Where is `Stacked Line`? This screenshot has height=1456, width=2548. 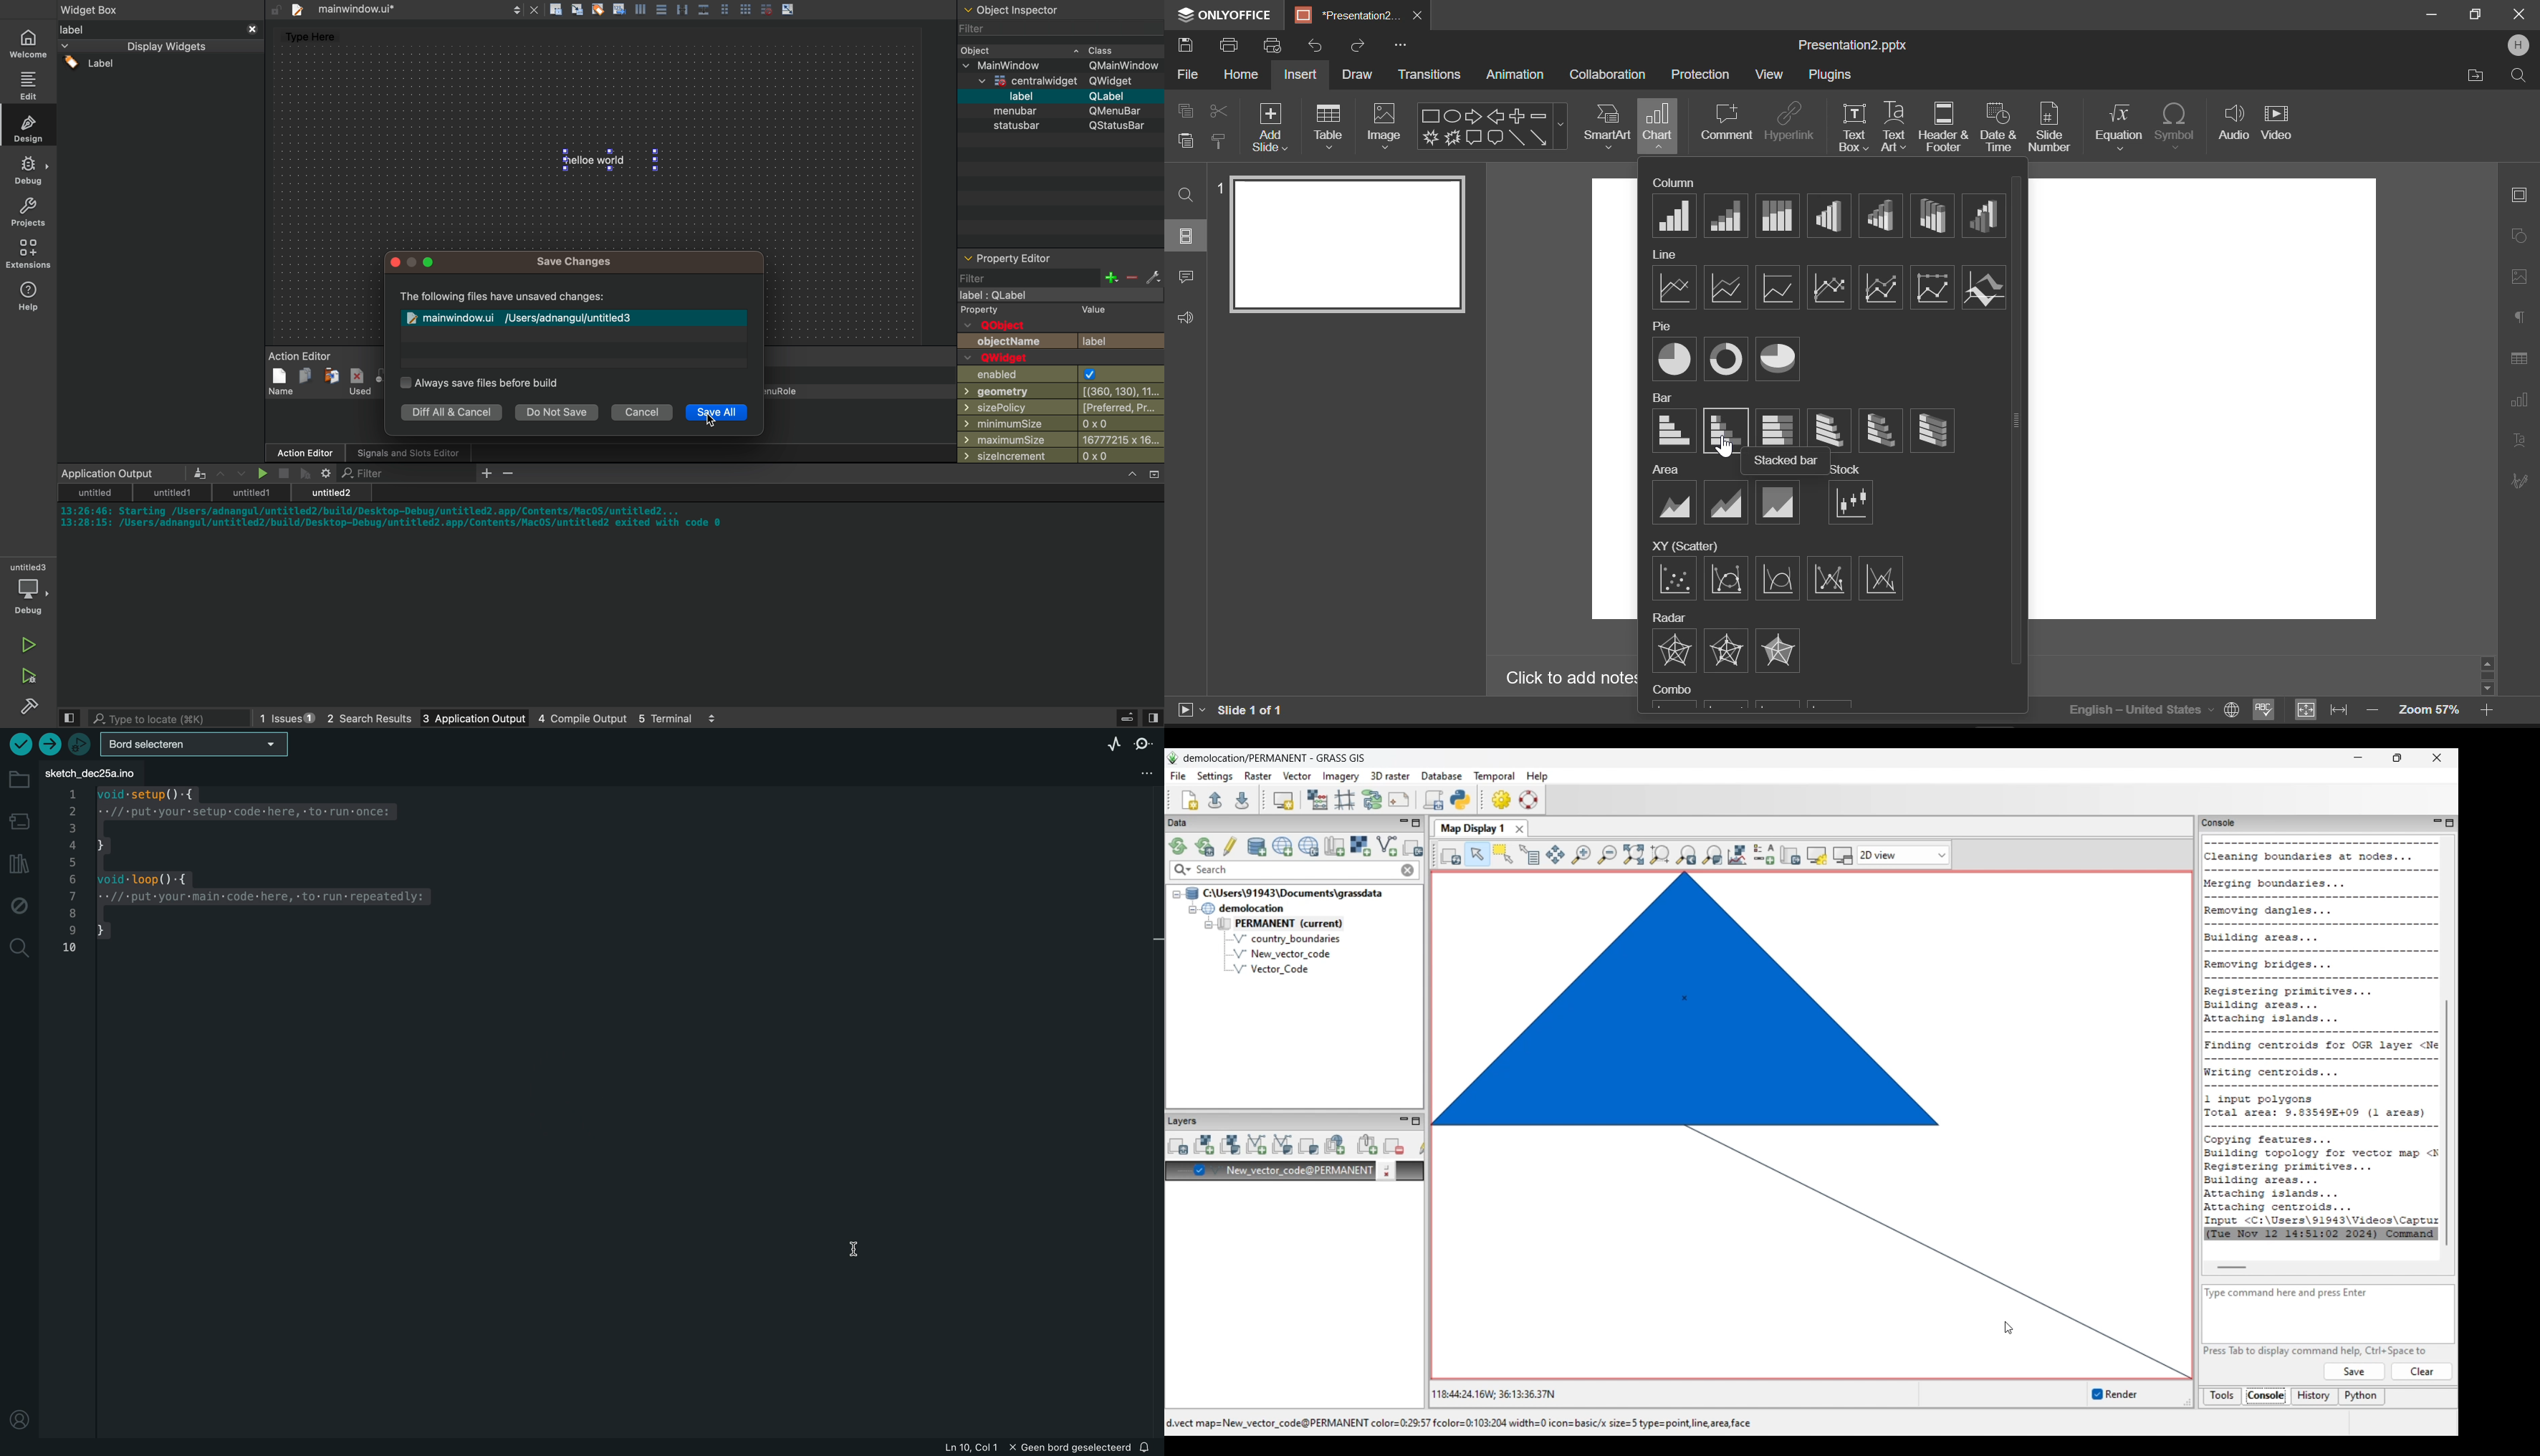
Stacked Line is located at coordinates (1727, 289).